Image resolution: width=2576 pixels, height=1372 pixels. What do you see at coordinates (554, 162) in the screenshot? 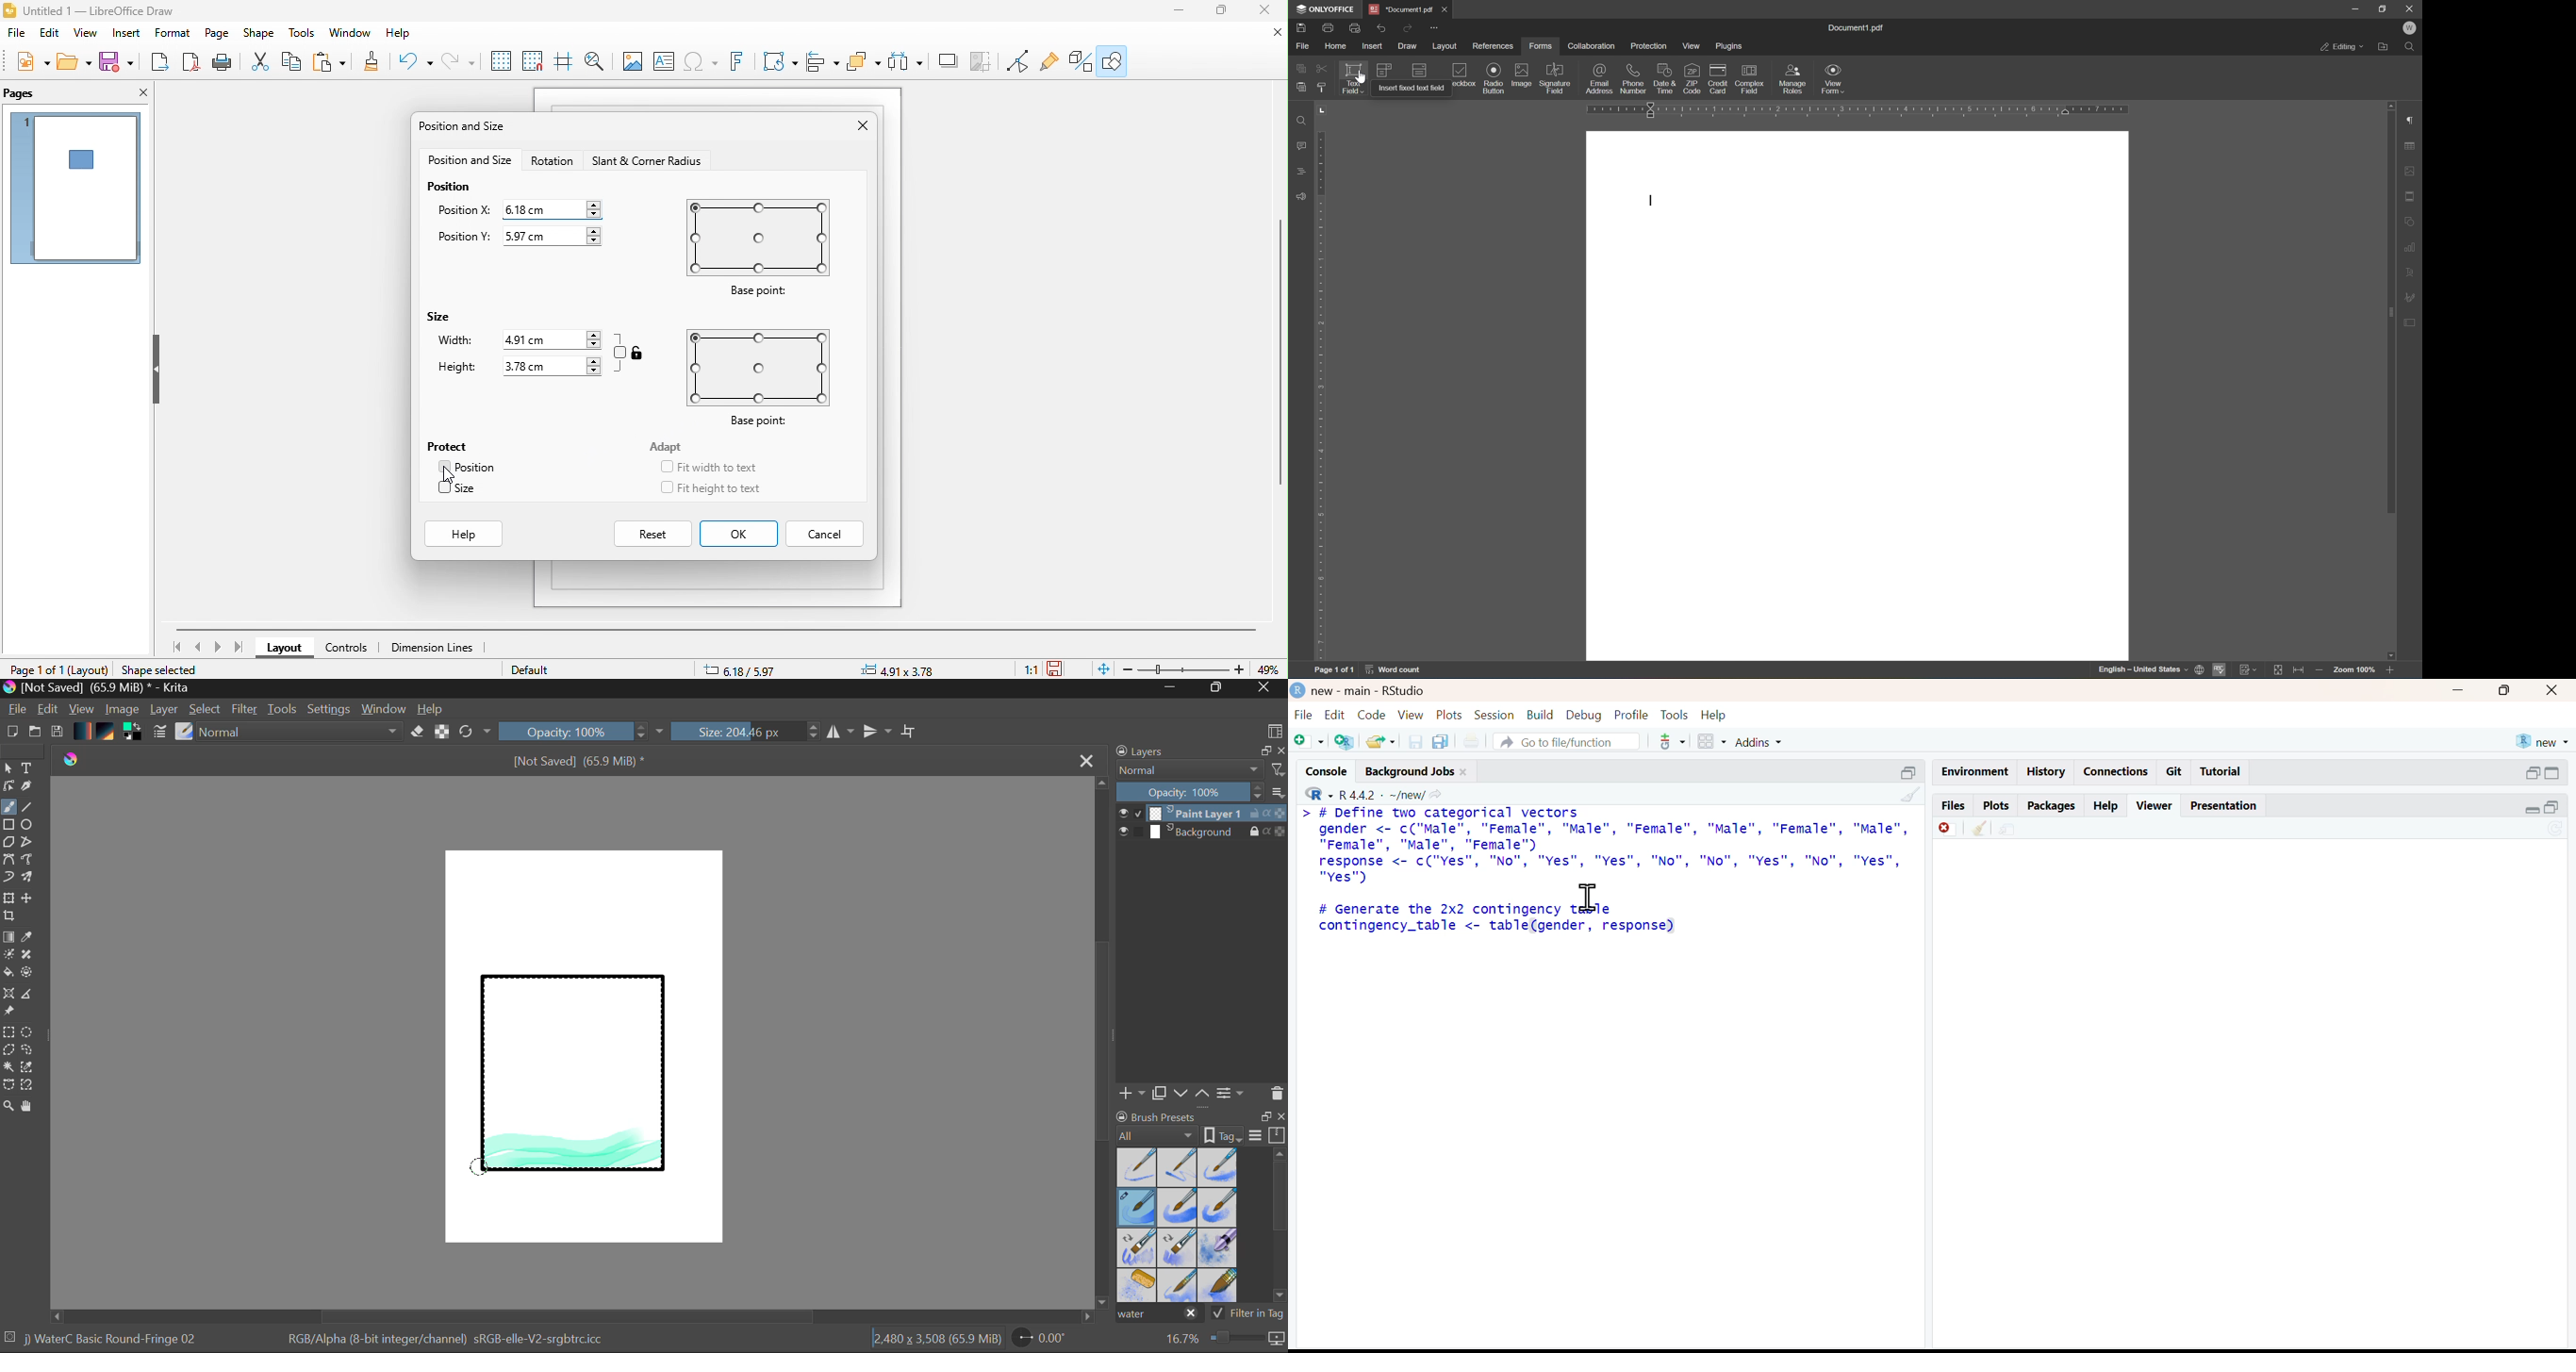
I see `rotation` at bounding box center [554, 162].